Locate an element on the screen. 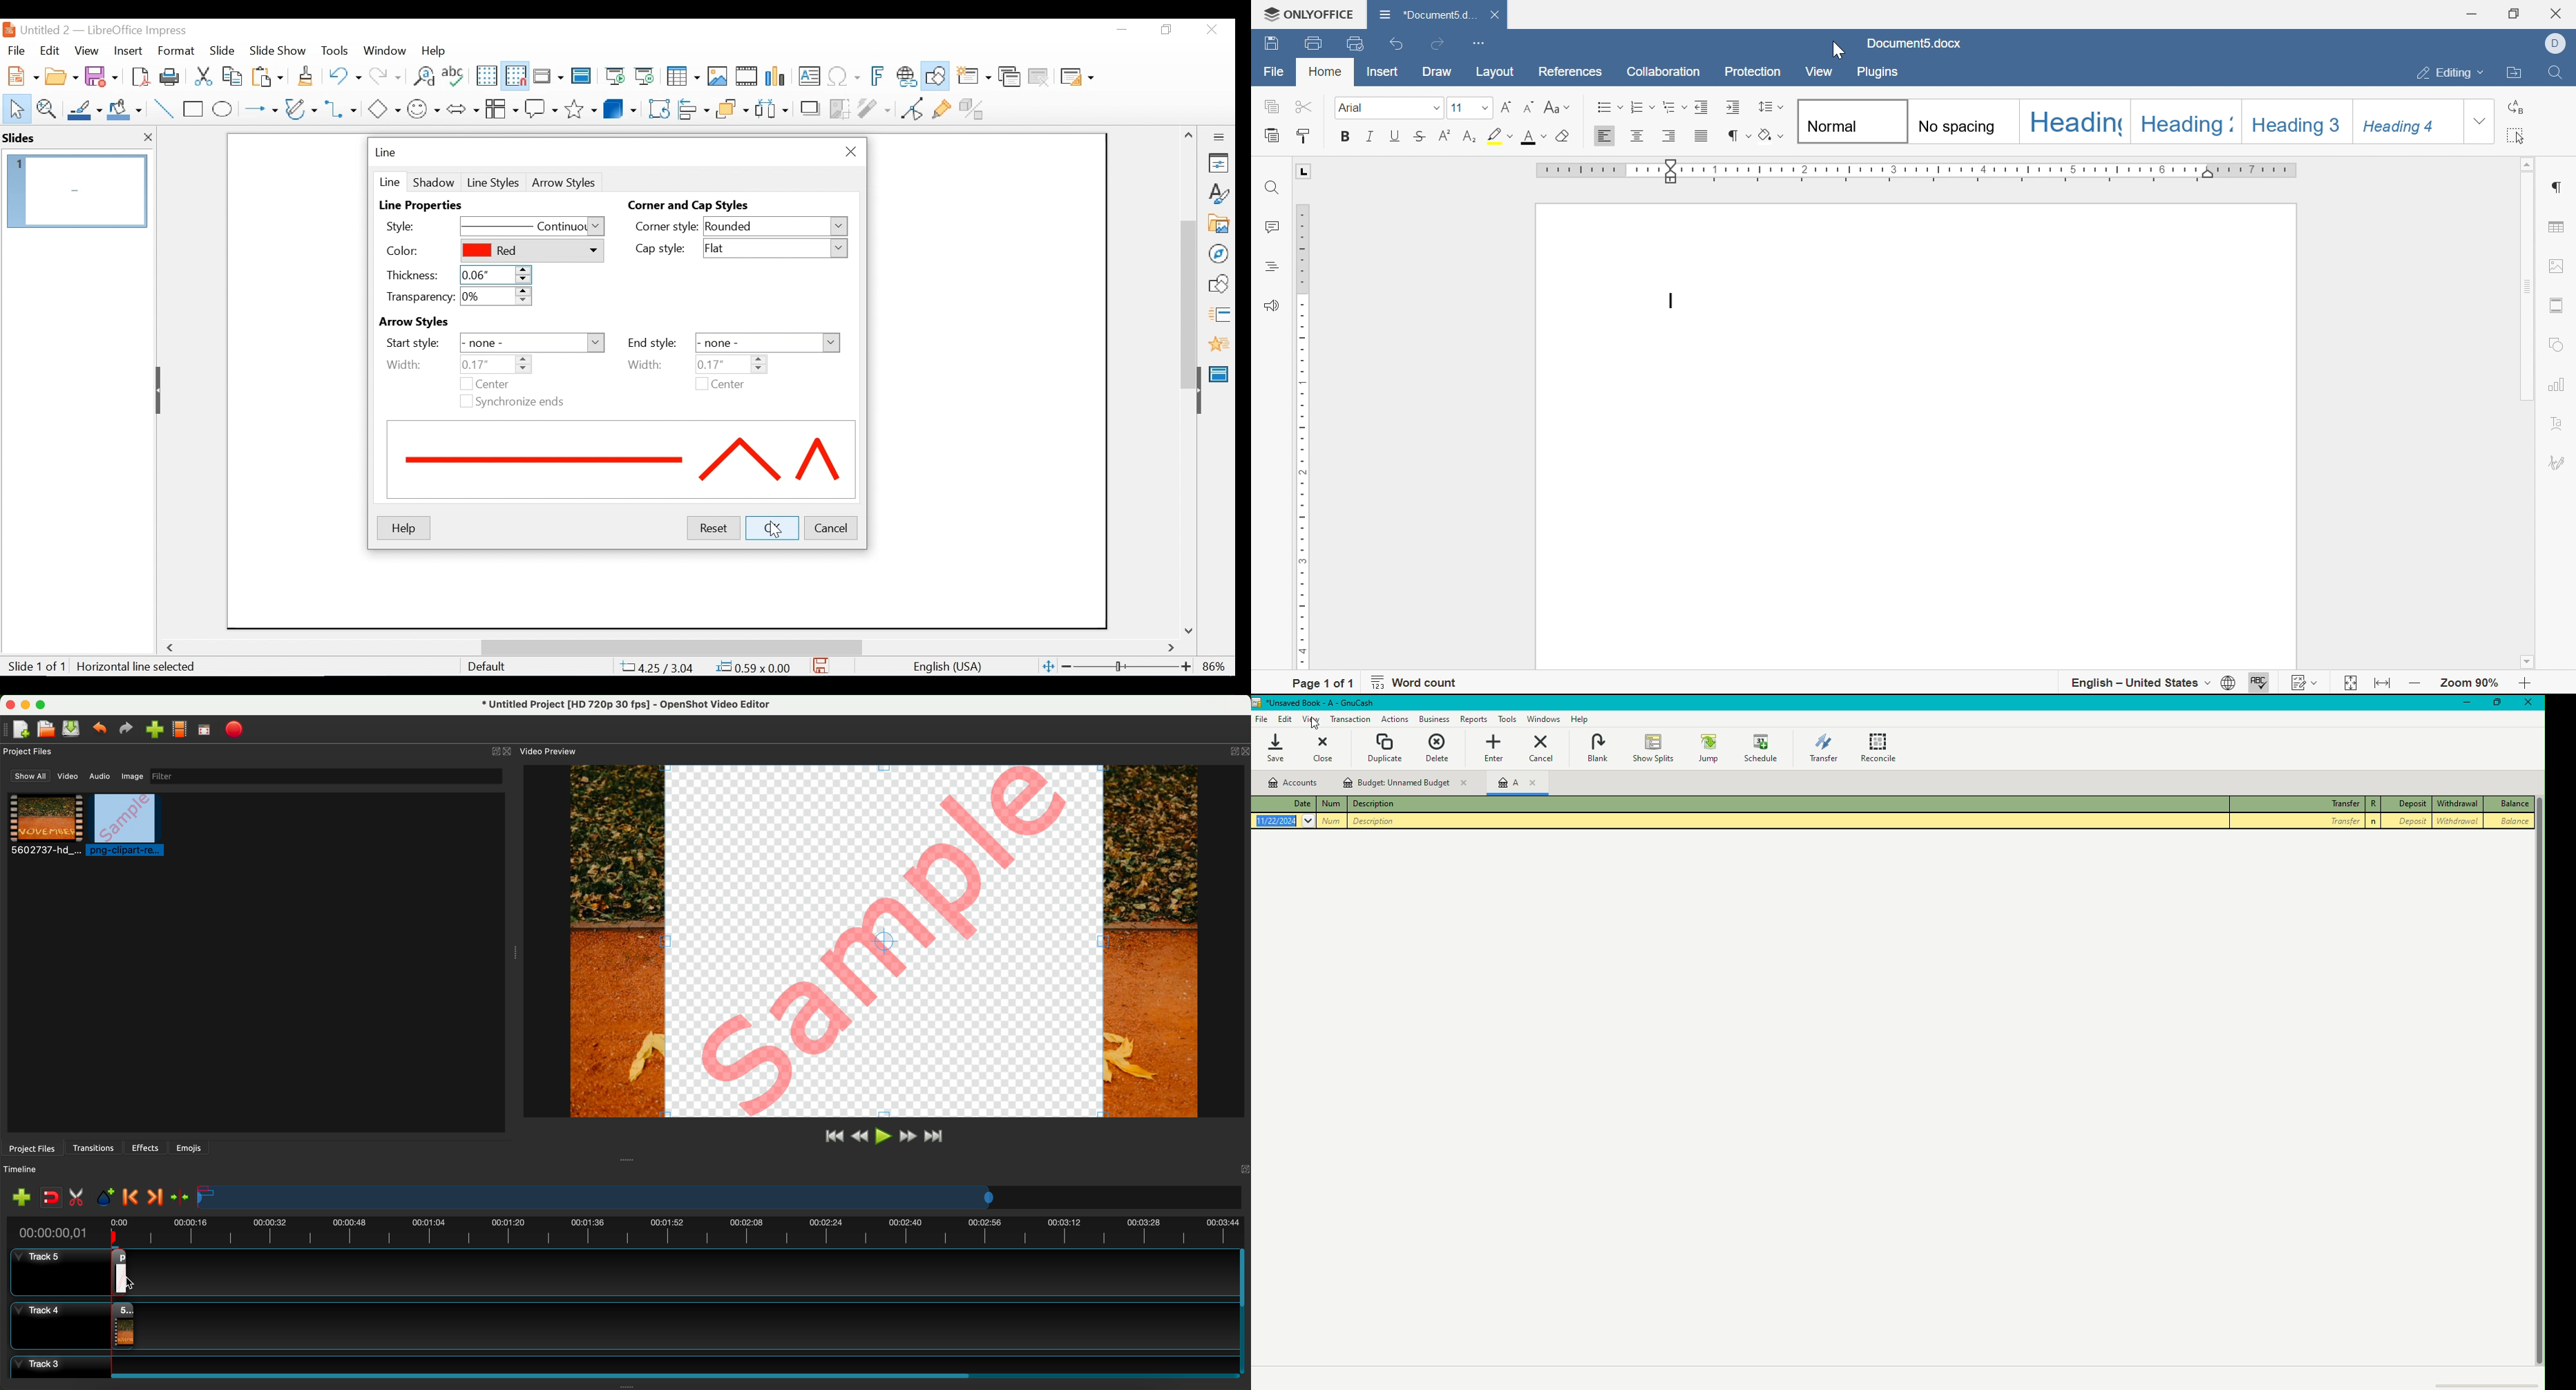 This screenshot has height=1400, width=2576. Red is located at coordinates (531, 251).